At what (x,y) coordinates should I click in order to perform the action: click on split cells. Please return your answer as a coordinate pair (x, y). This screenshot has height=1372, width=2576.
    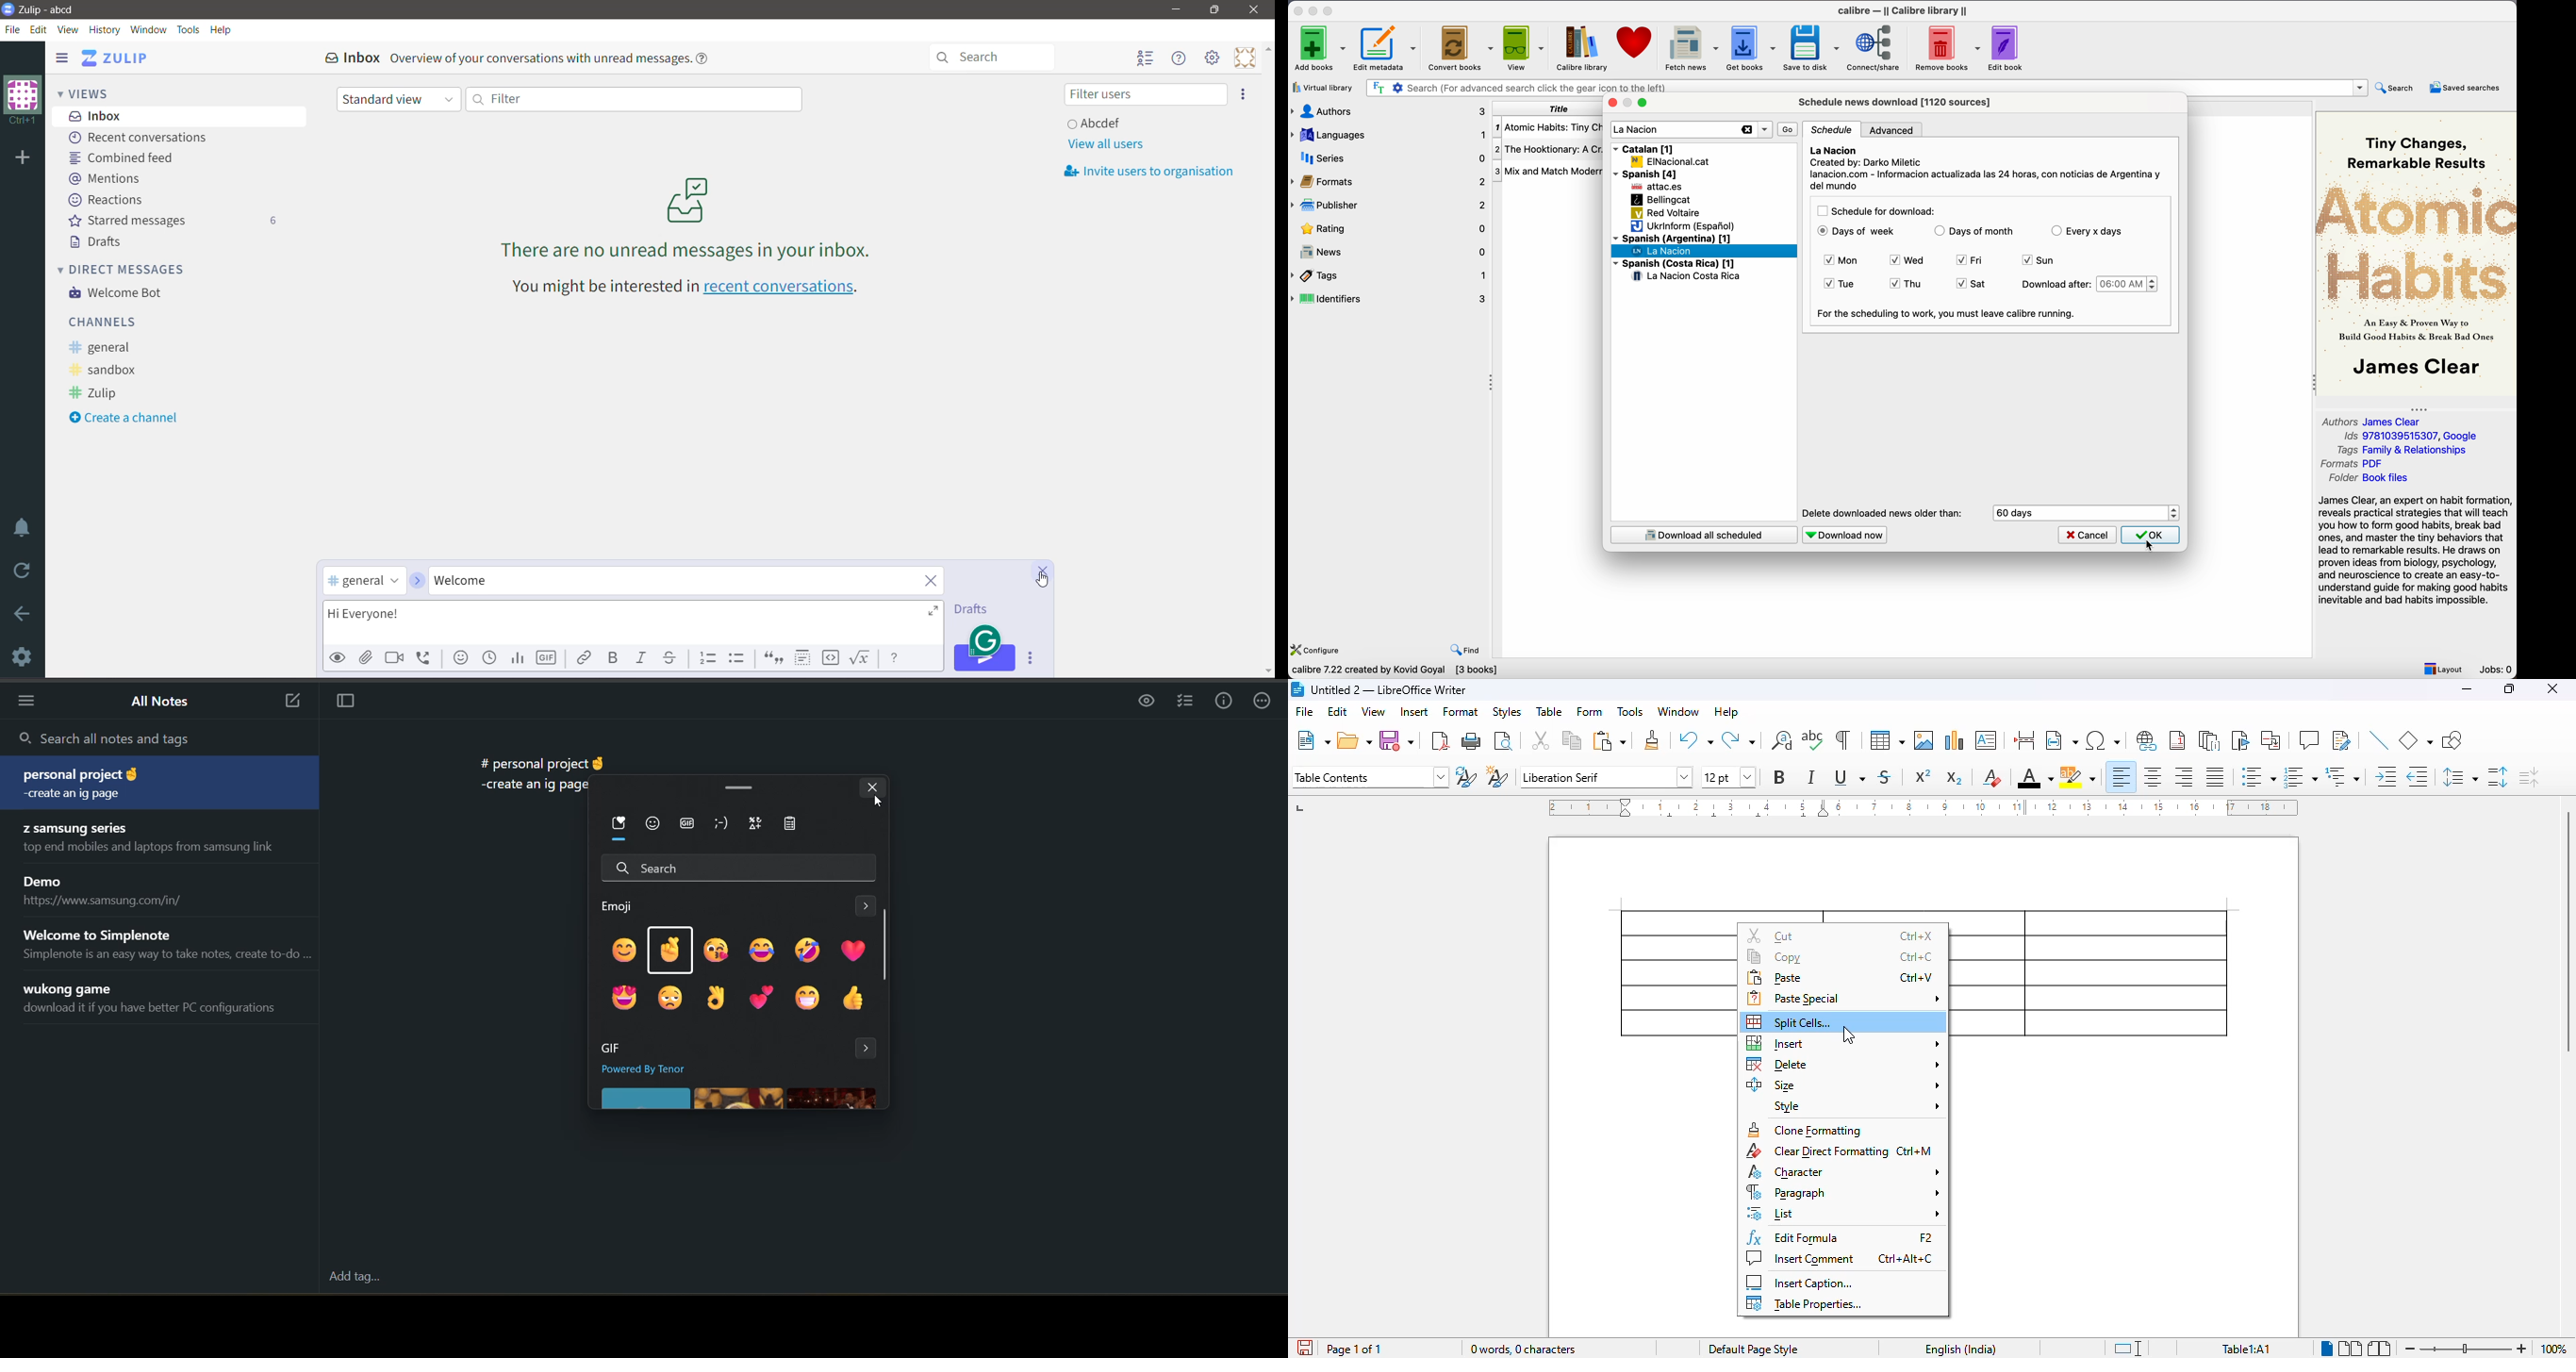
    Looking at the image, I should click on (1789, 1022).